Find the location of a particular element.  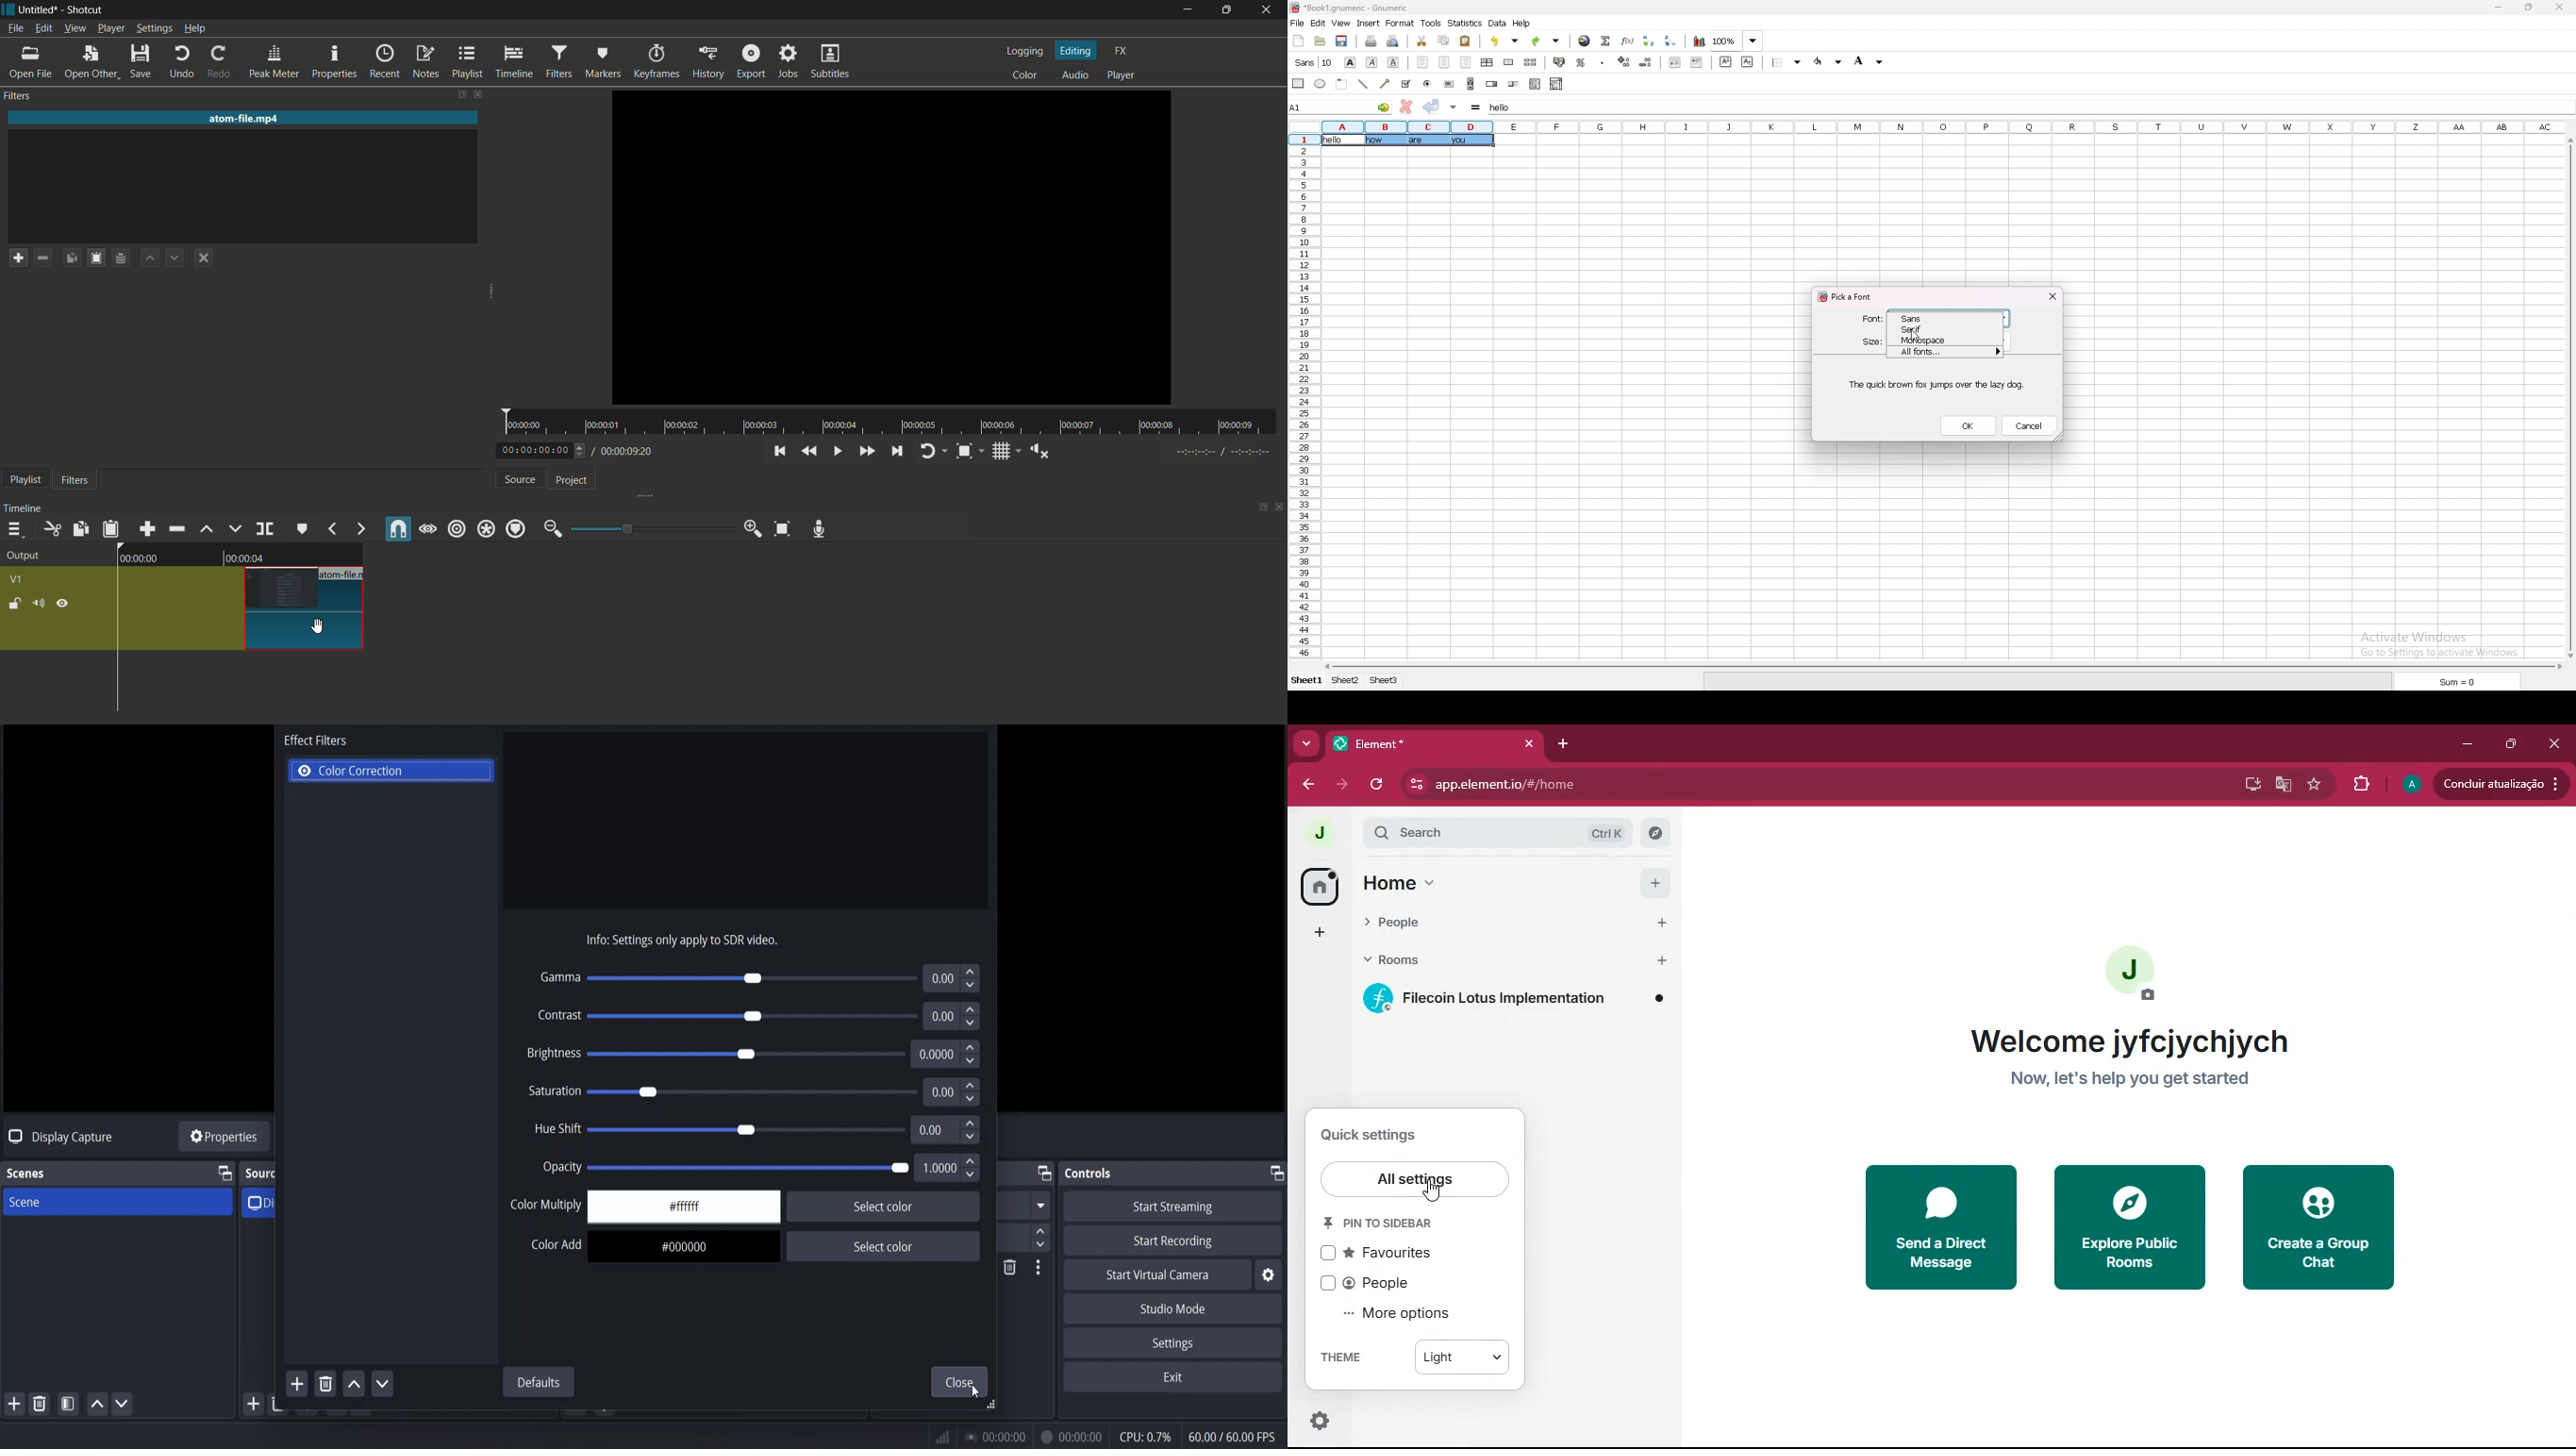

add a filter is located at coordinates (18, 257).